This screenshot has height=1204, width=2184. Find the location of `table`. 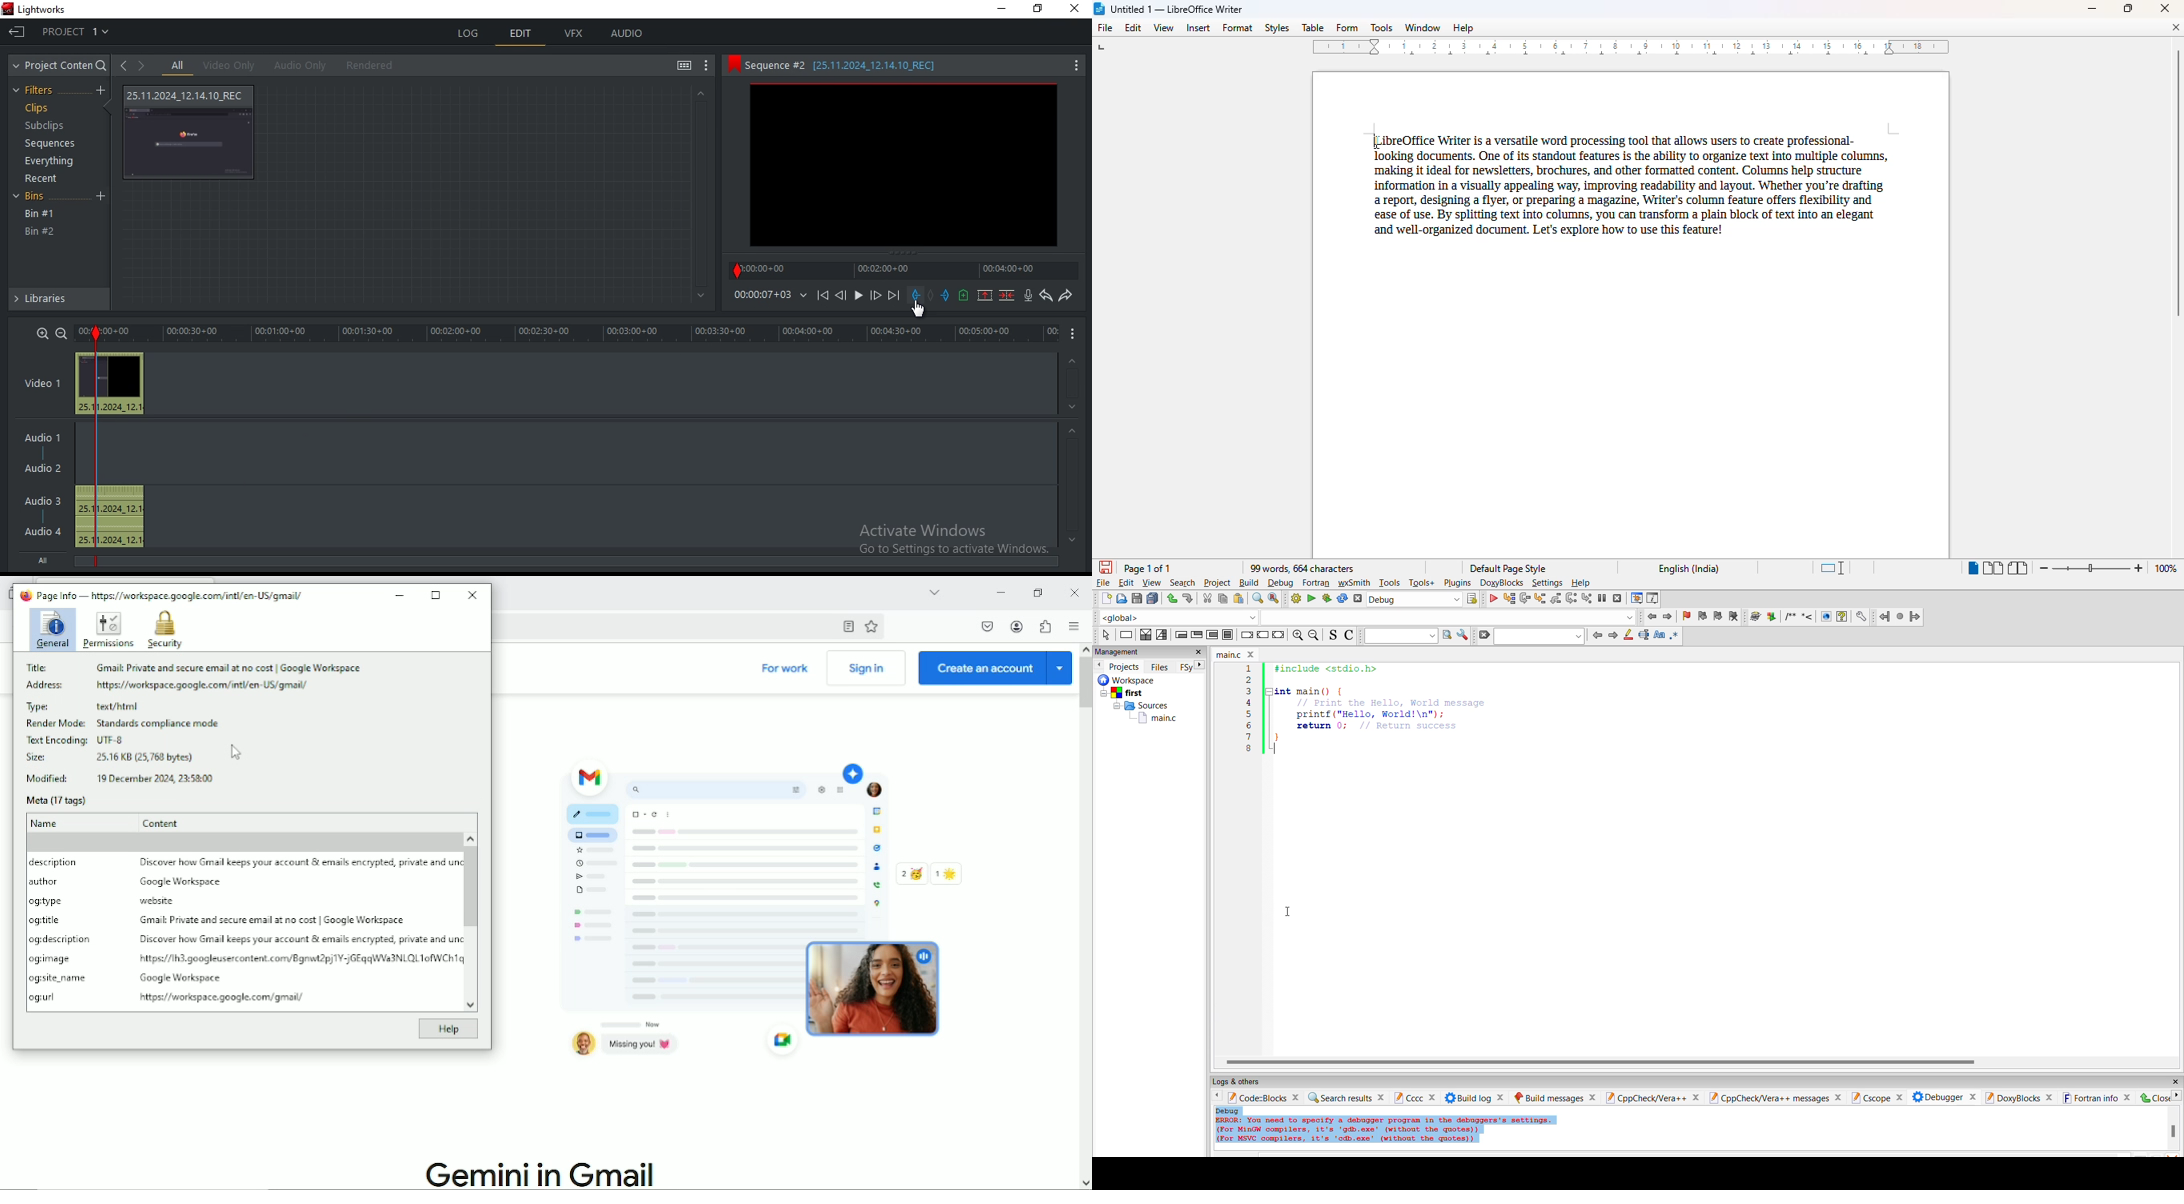

table is located at coordinates (1312, 27).